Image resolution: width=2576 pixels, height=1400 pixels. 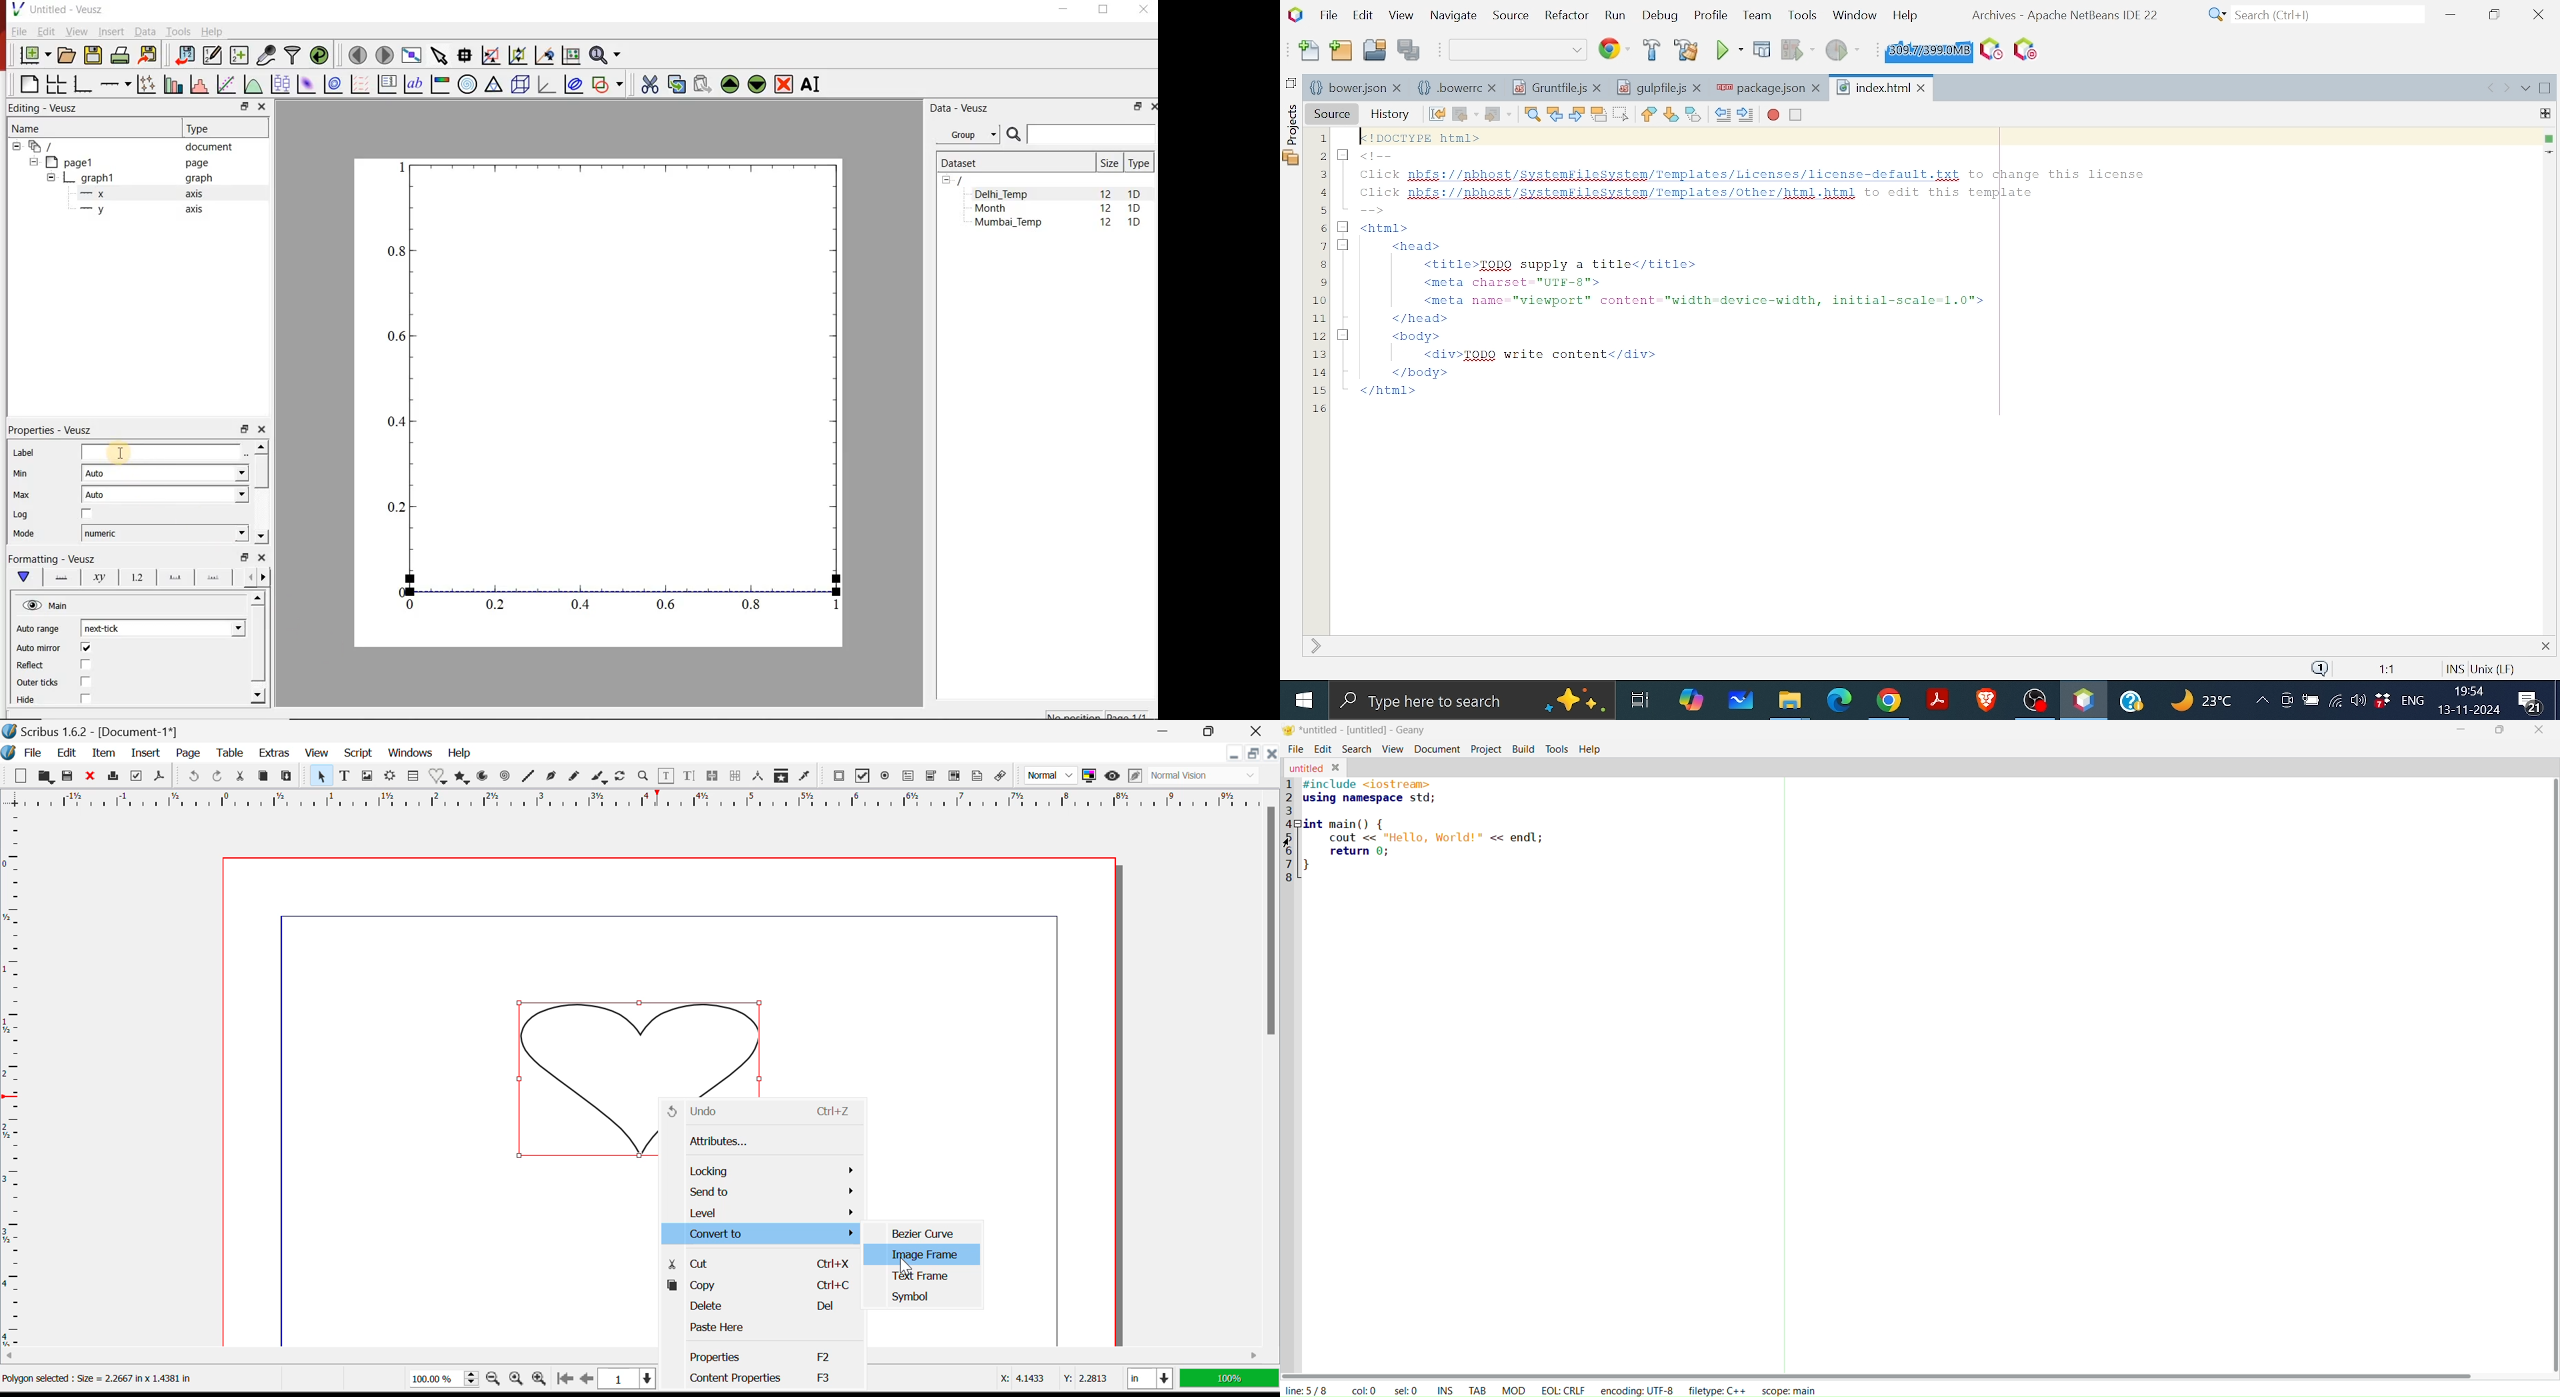 What do you see at coordinates (191, 777) in the screenshot?
I see `Undo` at bounding box center [191, 777].